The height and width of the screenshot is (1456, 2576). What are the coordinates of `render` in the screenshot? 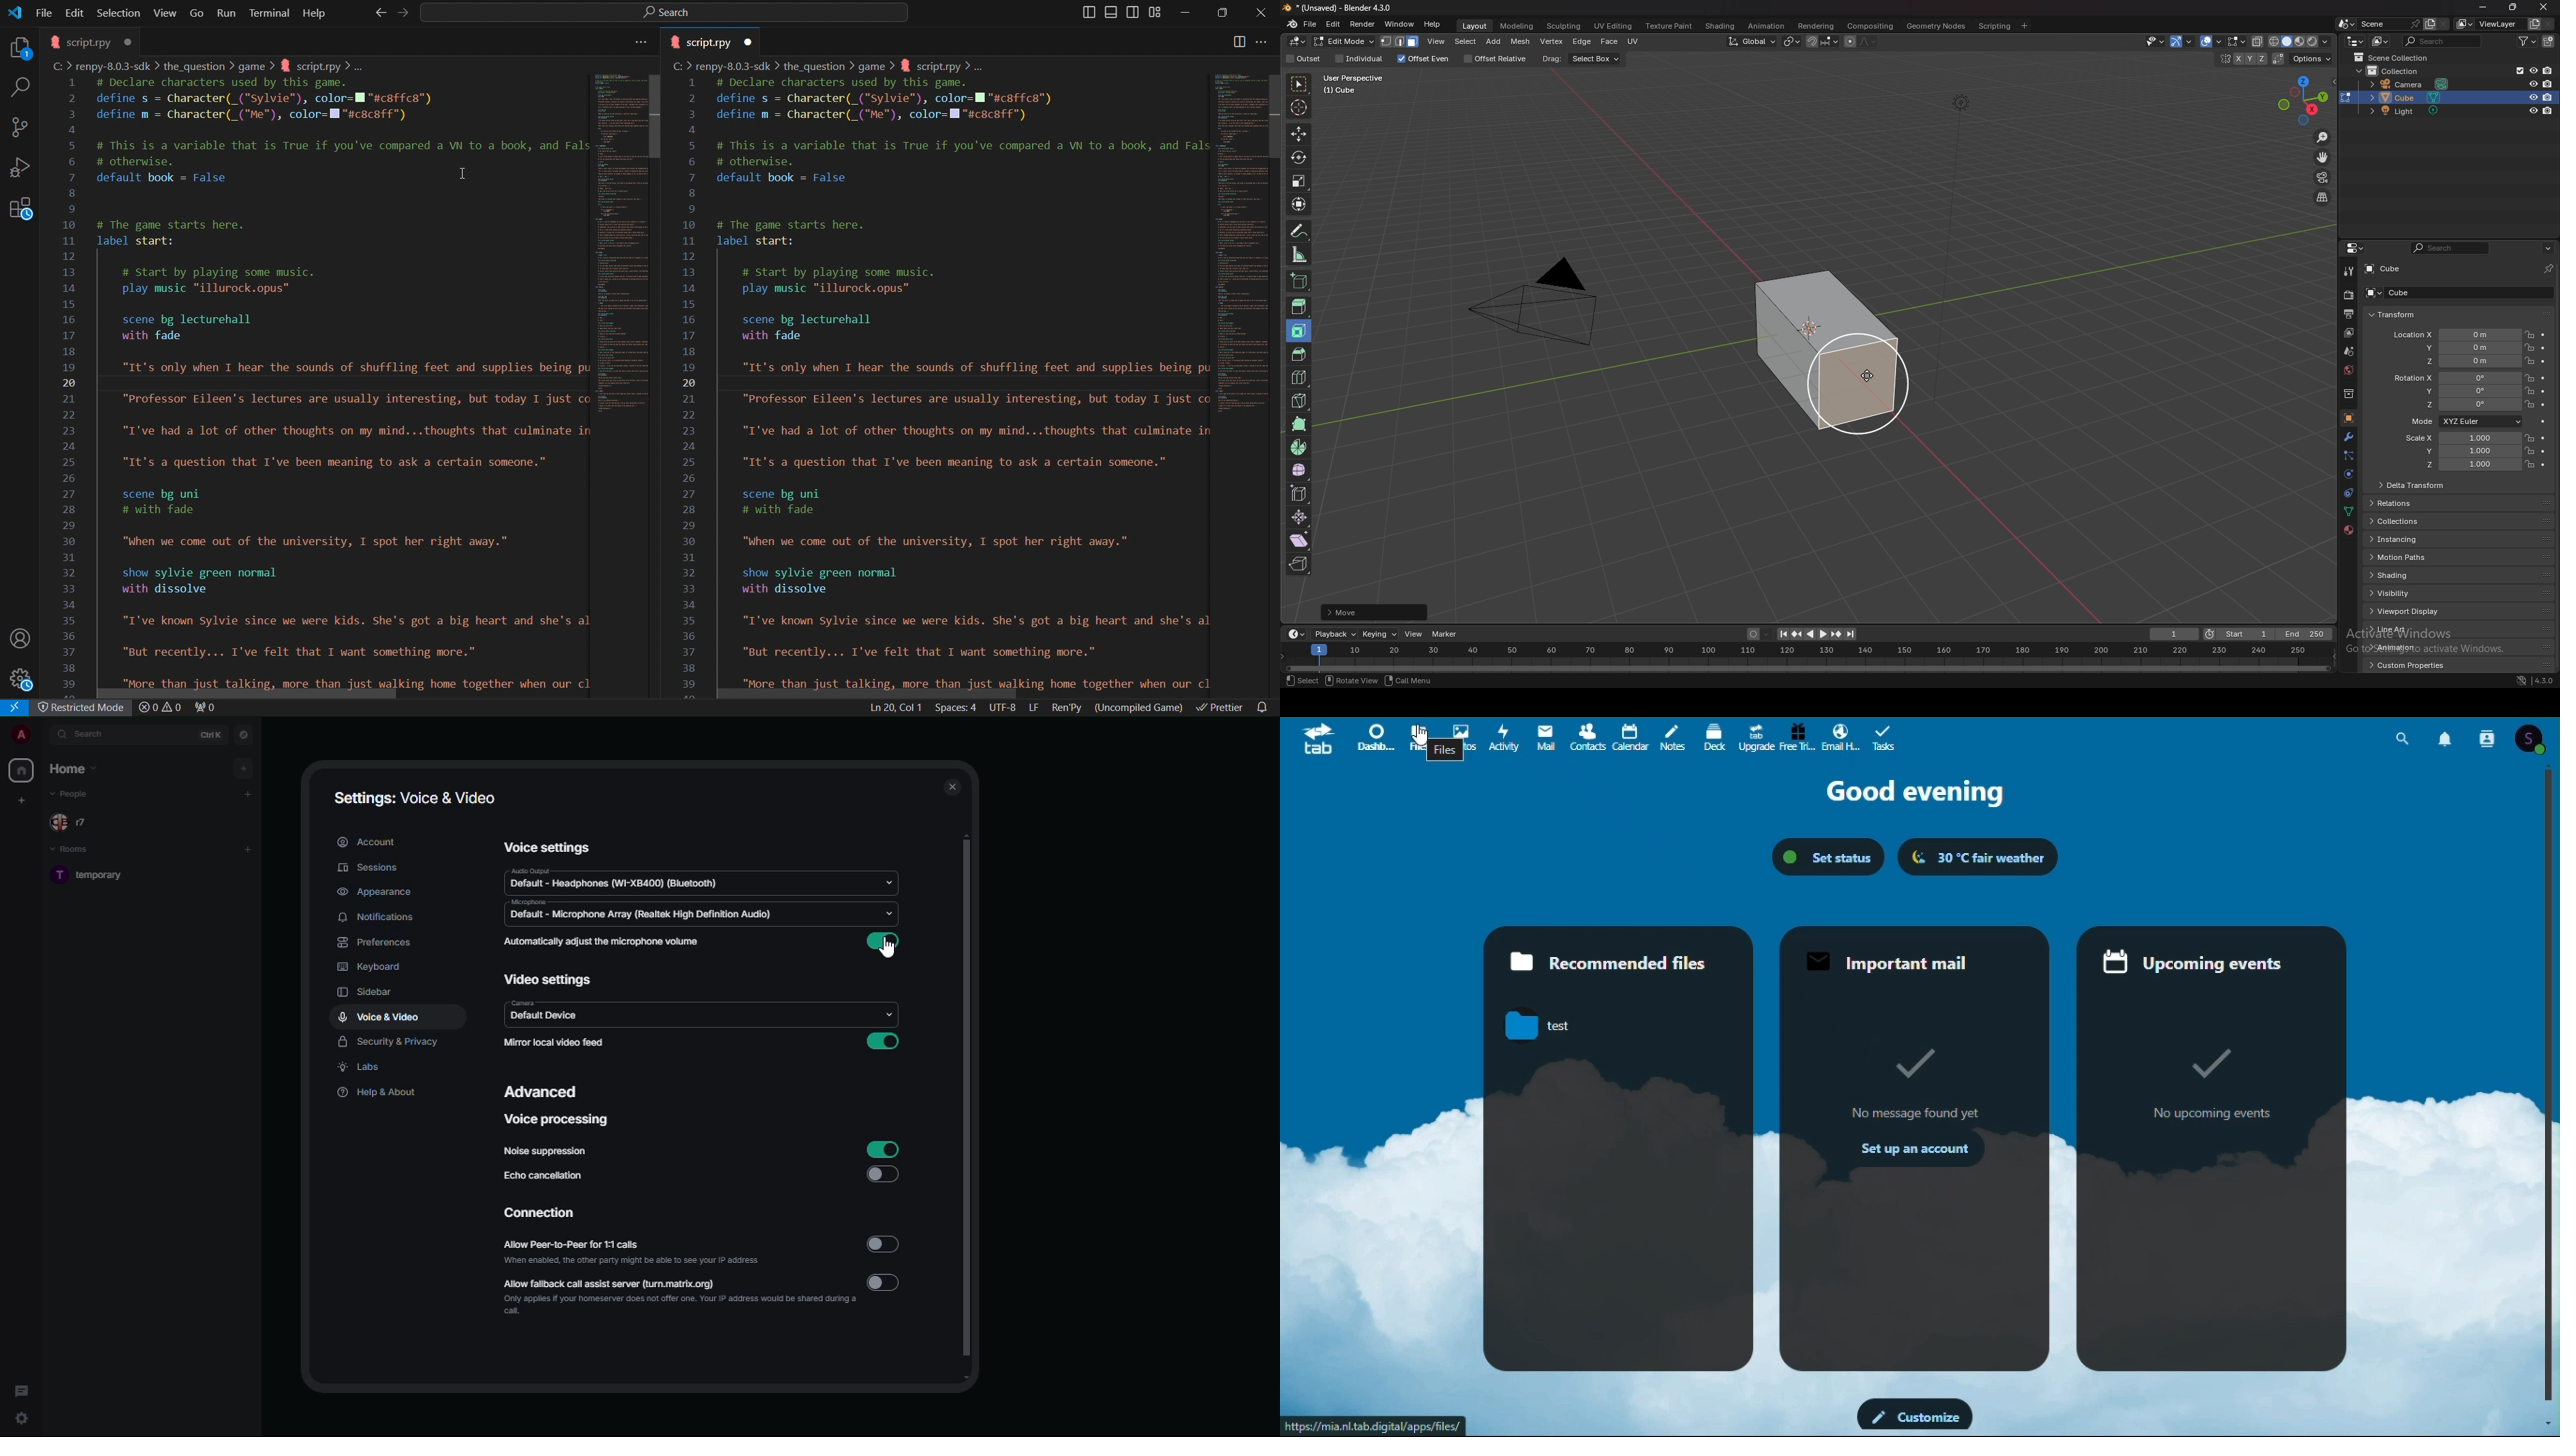 It's located at (2348, 295).